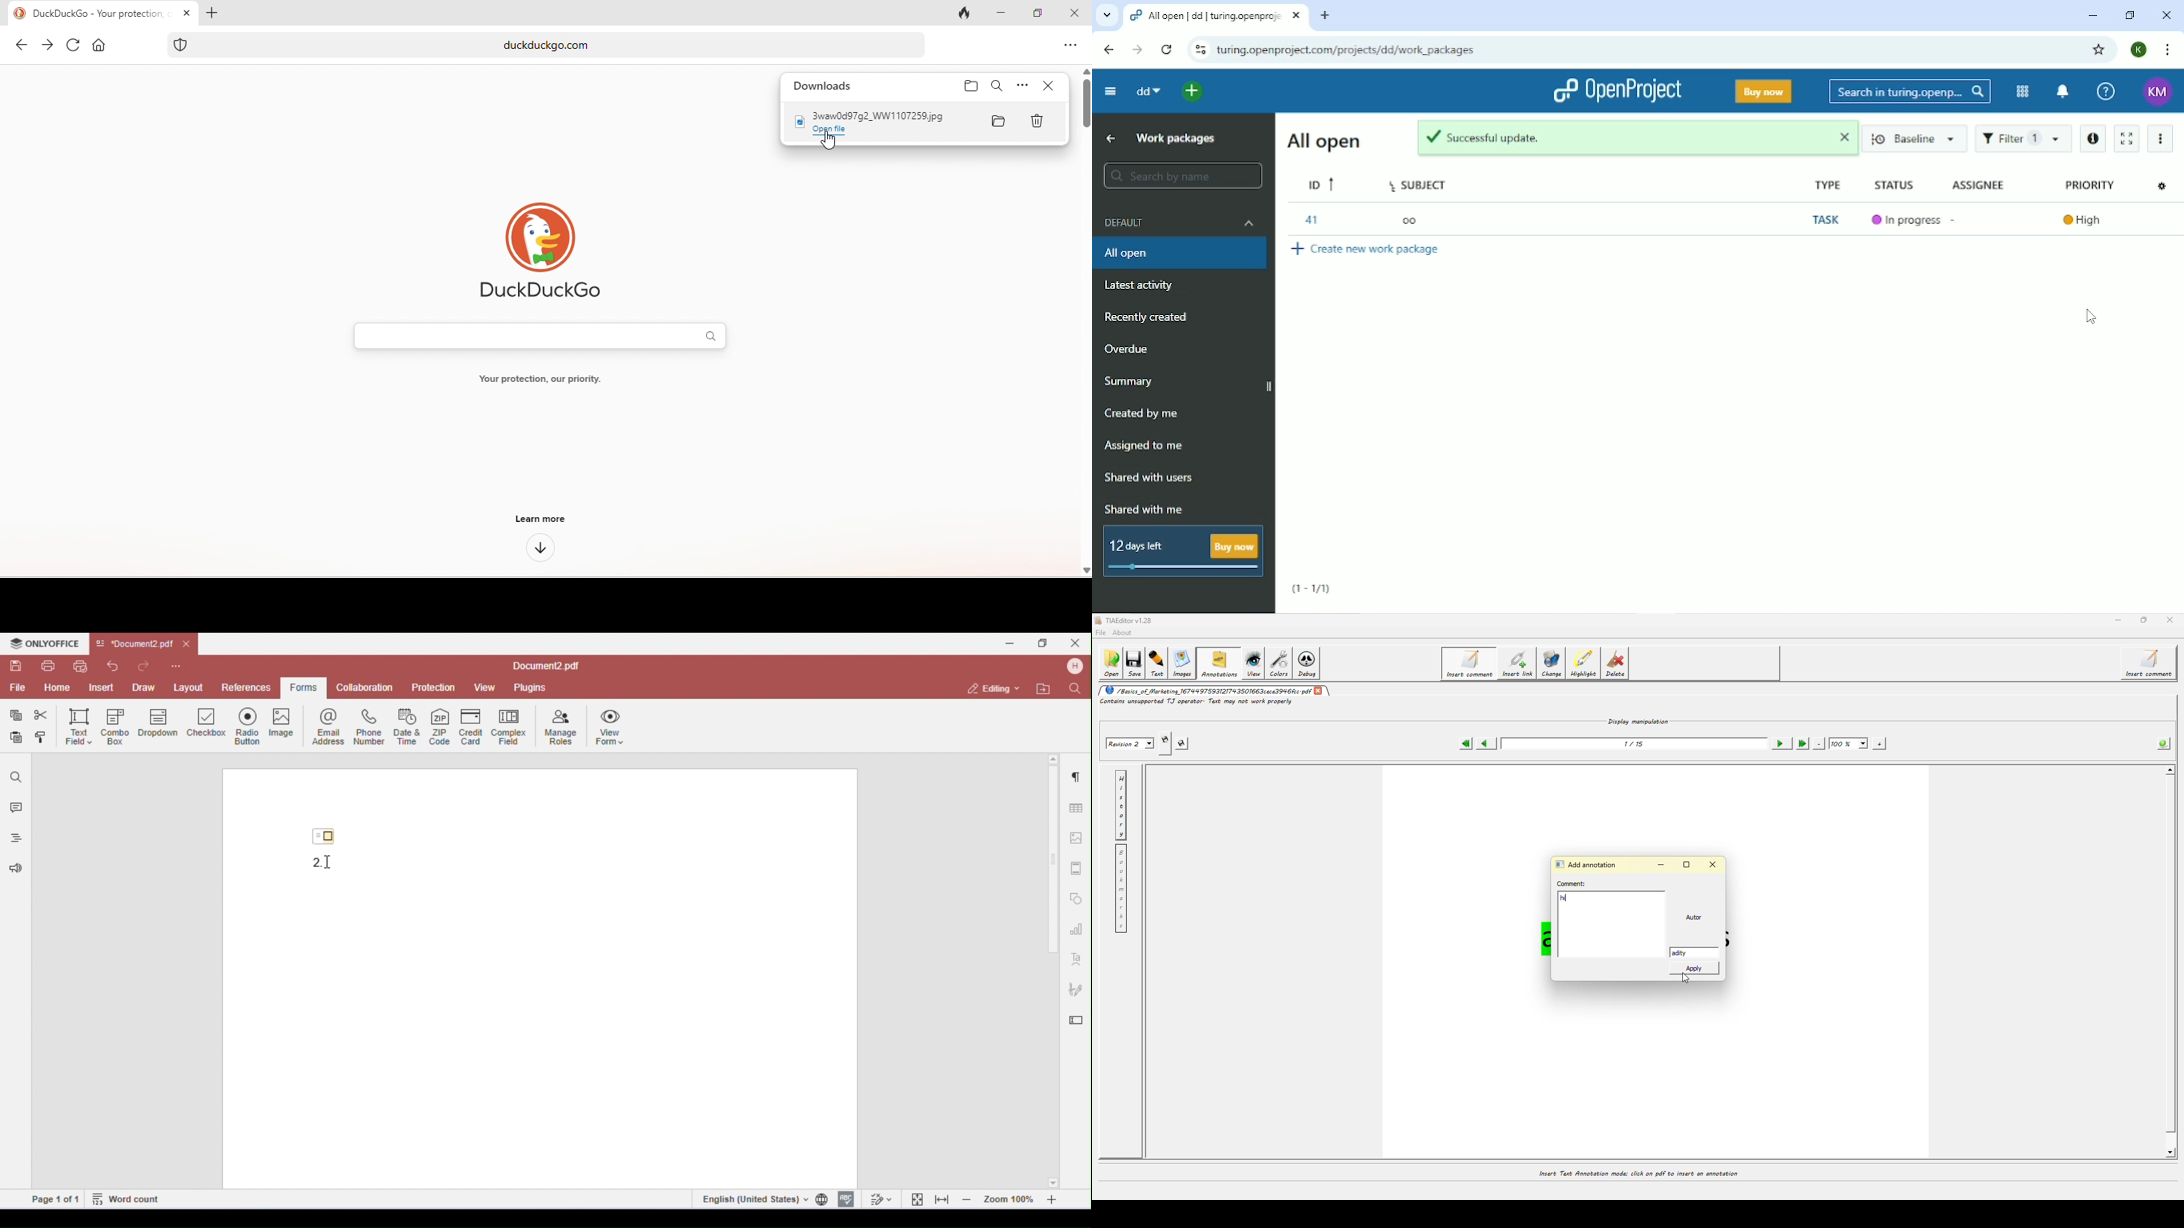 The image size is (2184, 1232). What do you see at coordinates (1324, 143) in the screenshot?
I see `All open` at bounding box center [1324, 143].